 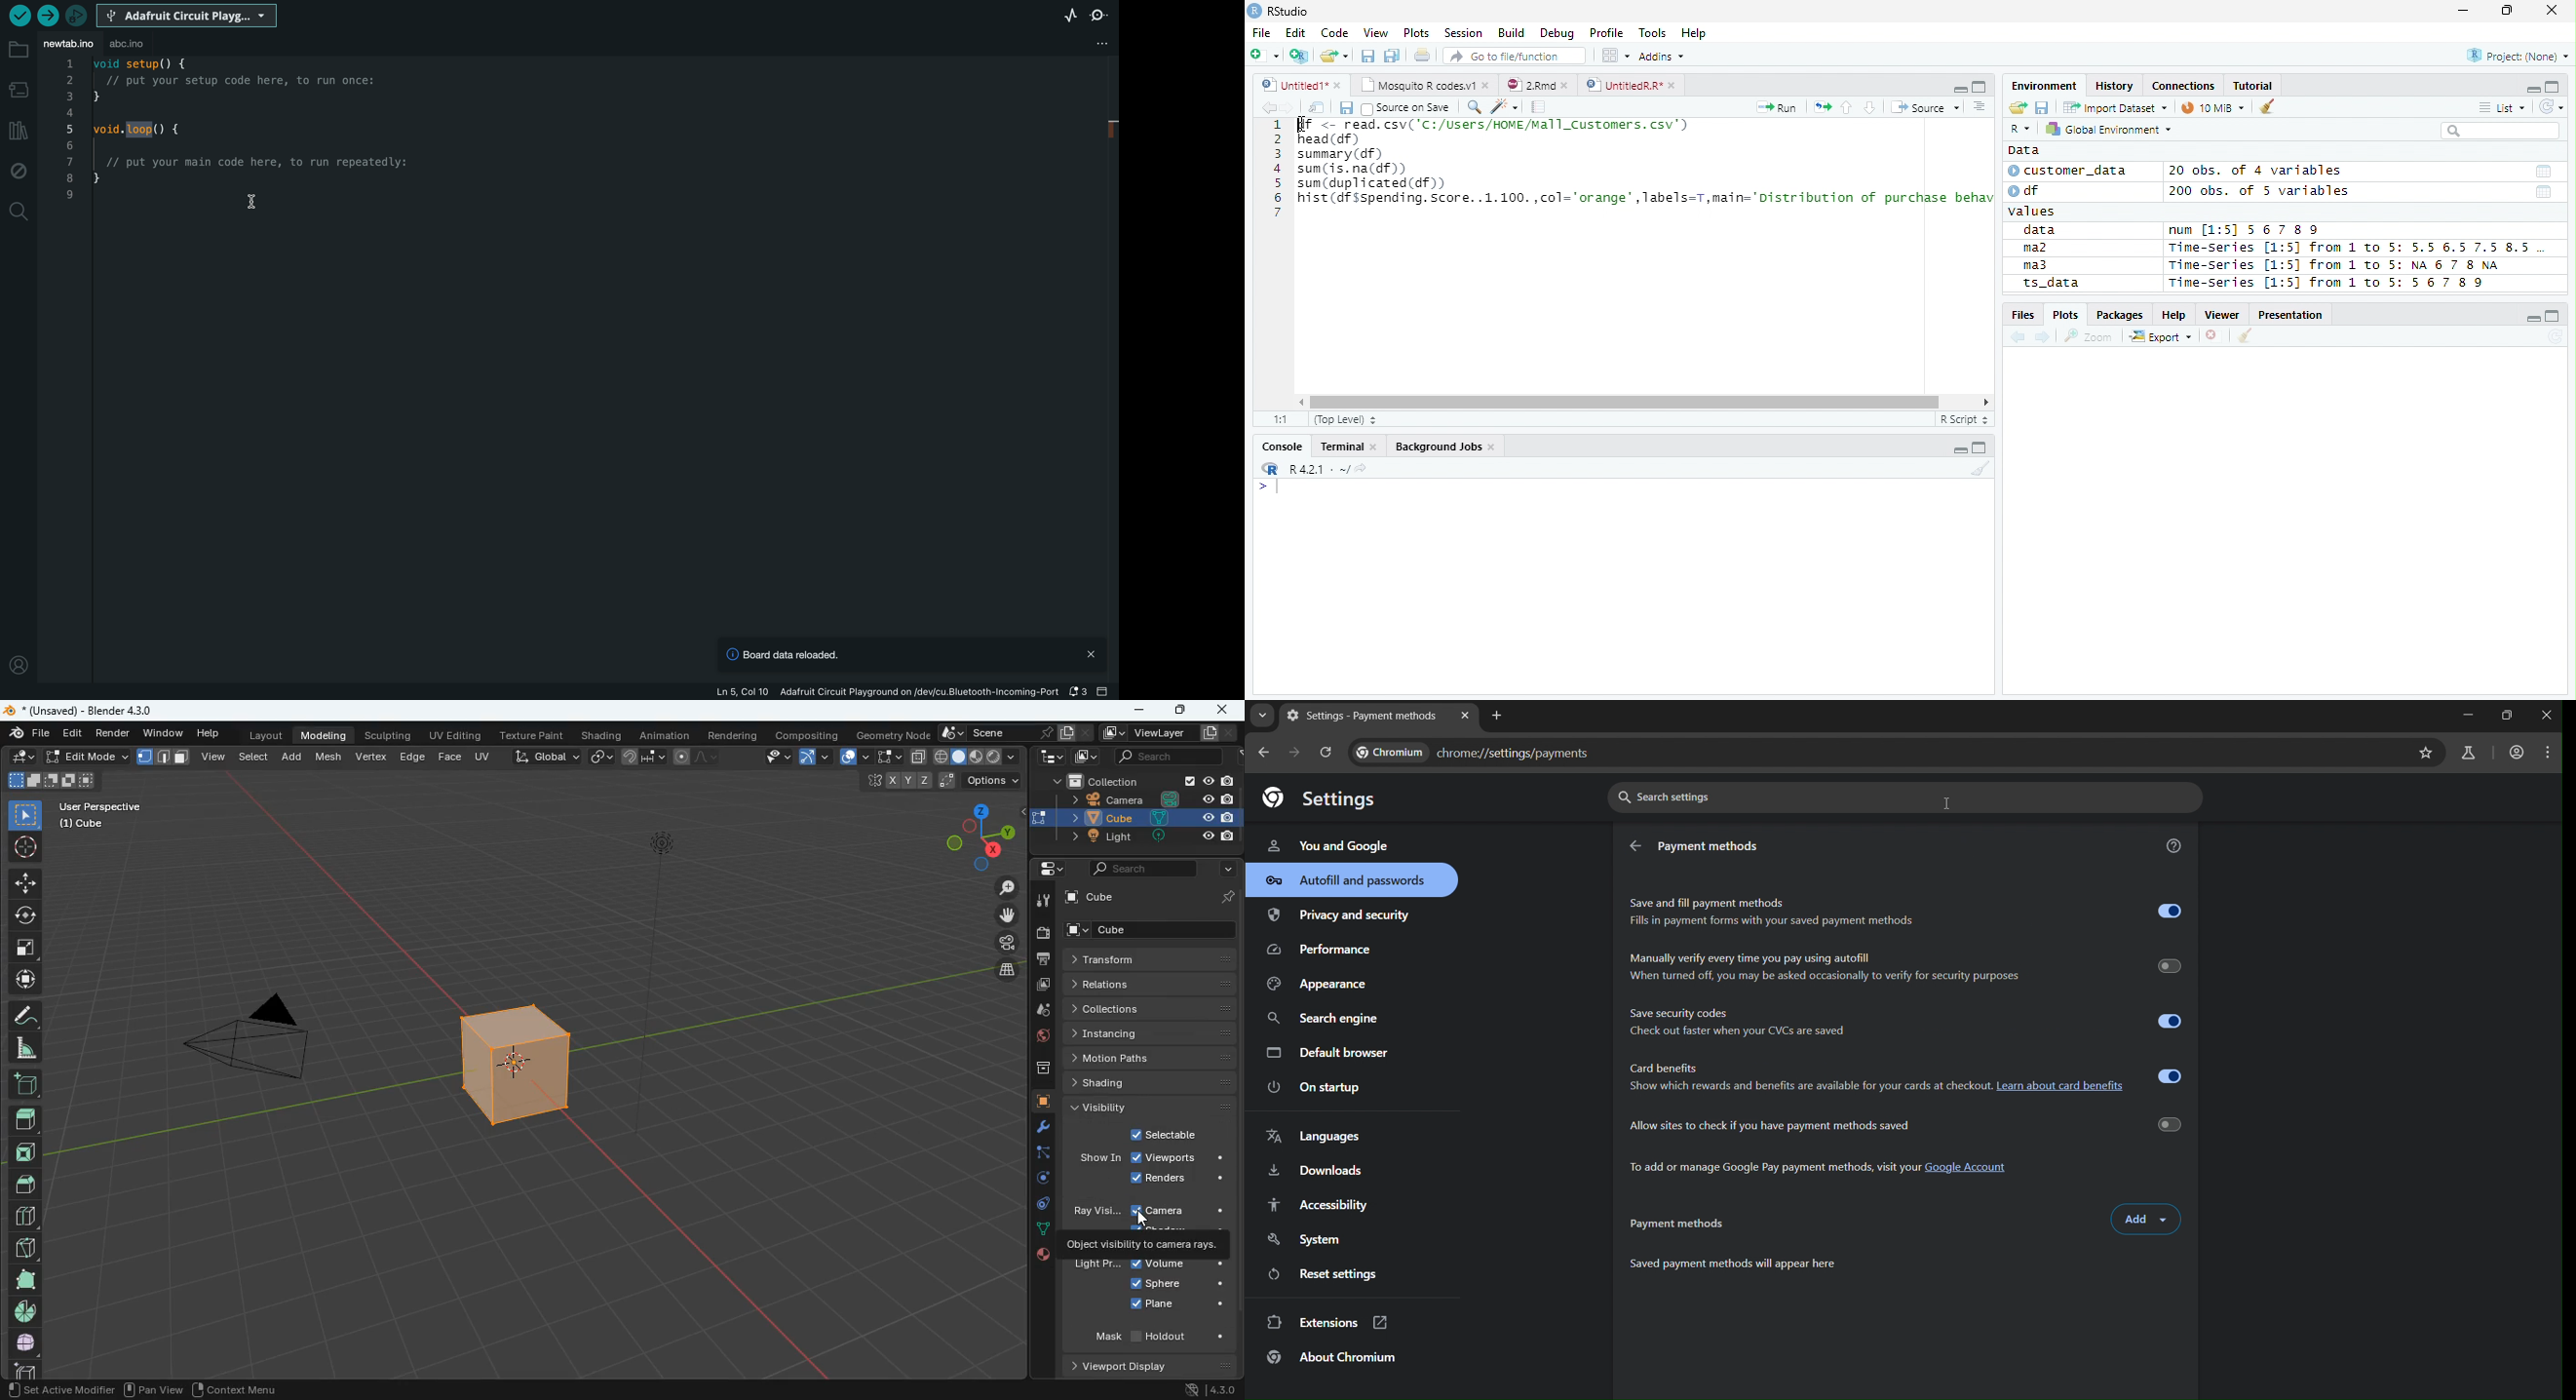 What do you see at coordinates (1615, 56) in the screenshot?
I see `Workplace panes` at bounding box center [1615, 56].